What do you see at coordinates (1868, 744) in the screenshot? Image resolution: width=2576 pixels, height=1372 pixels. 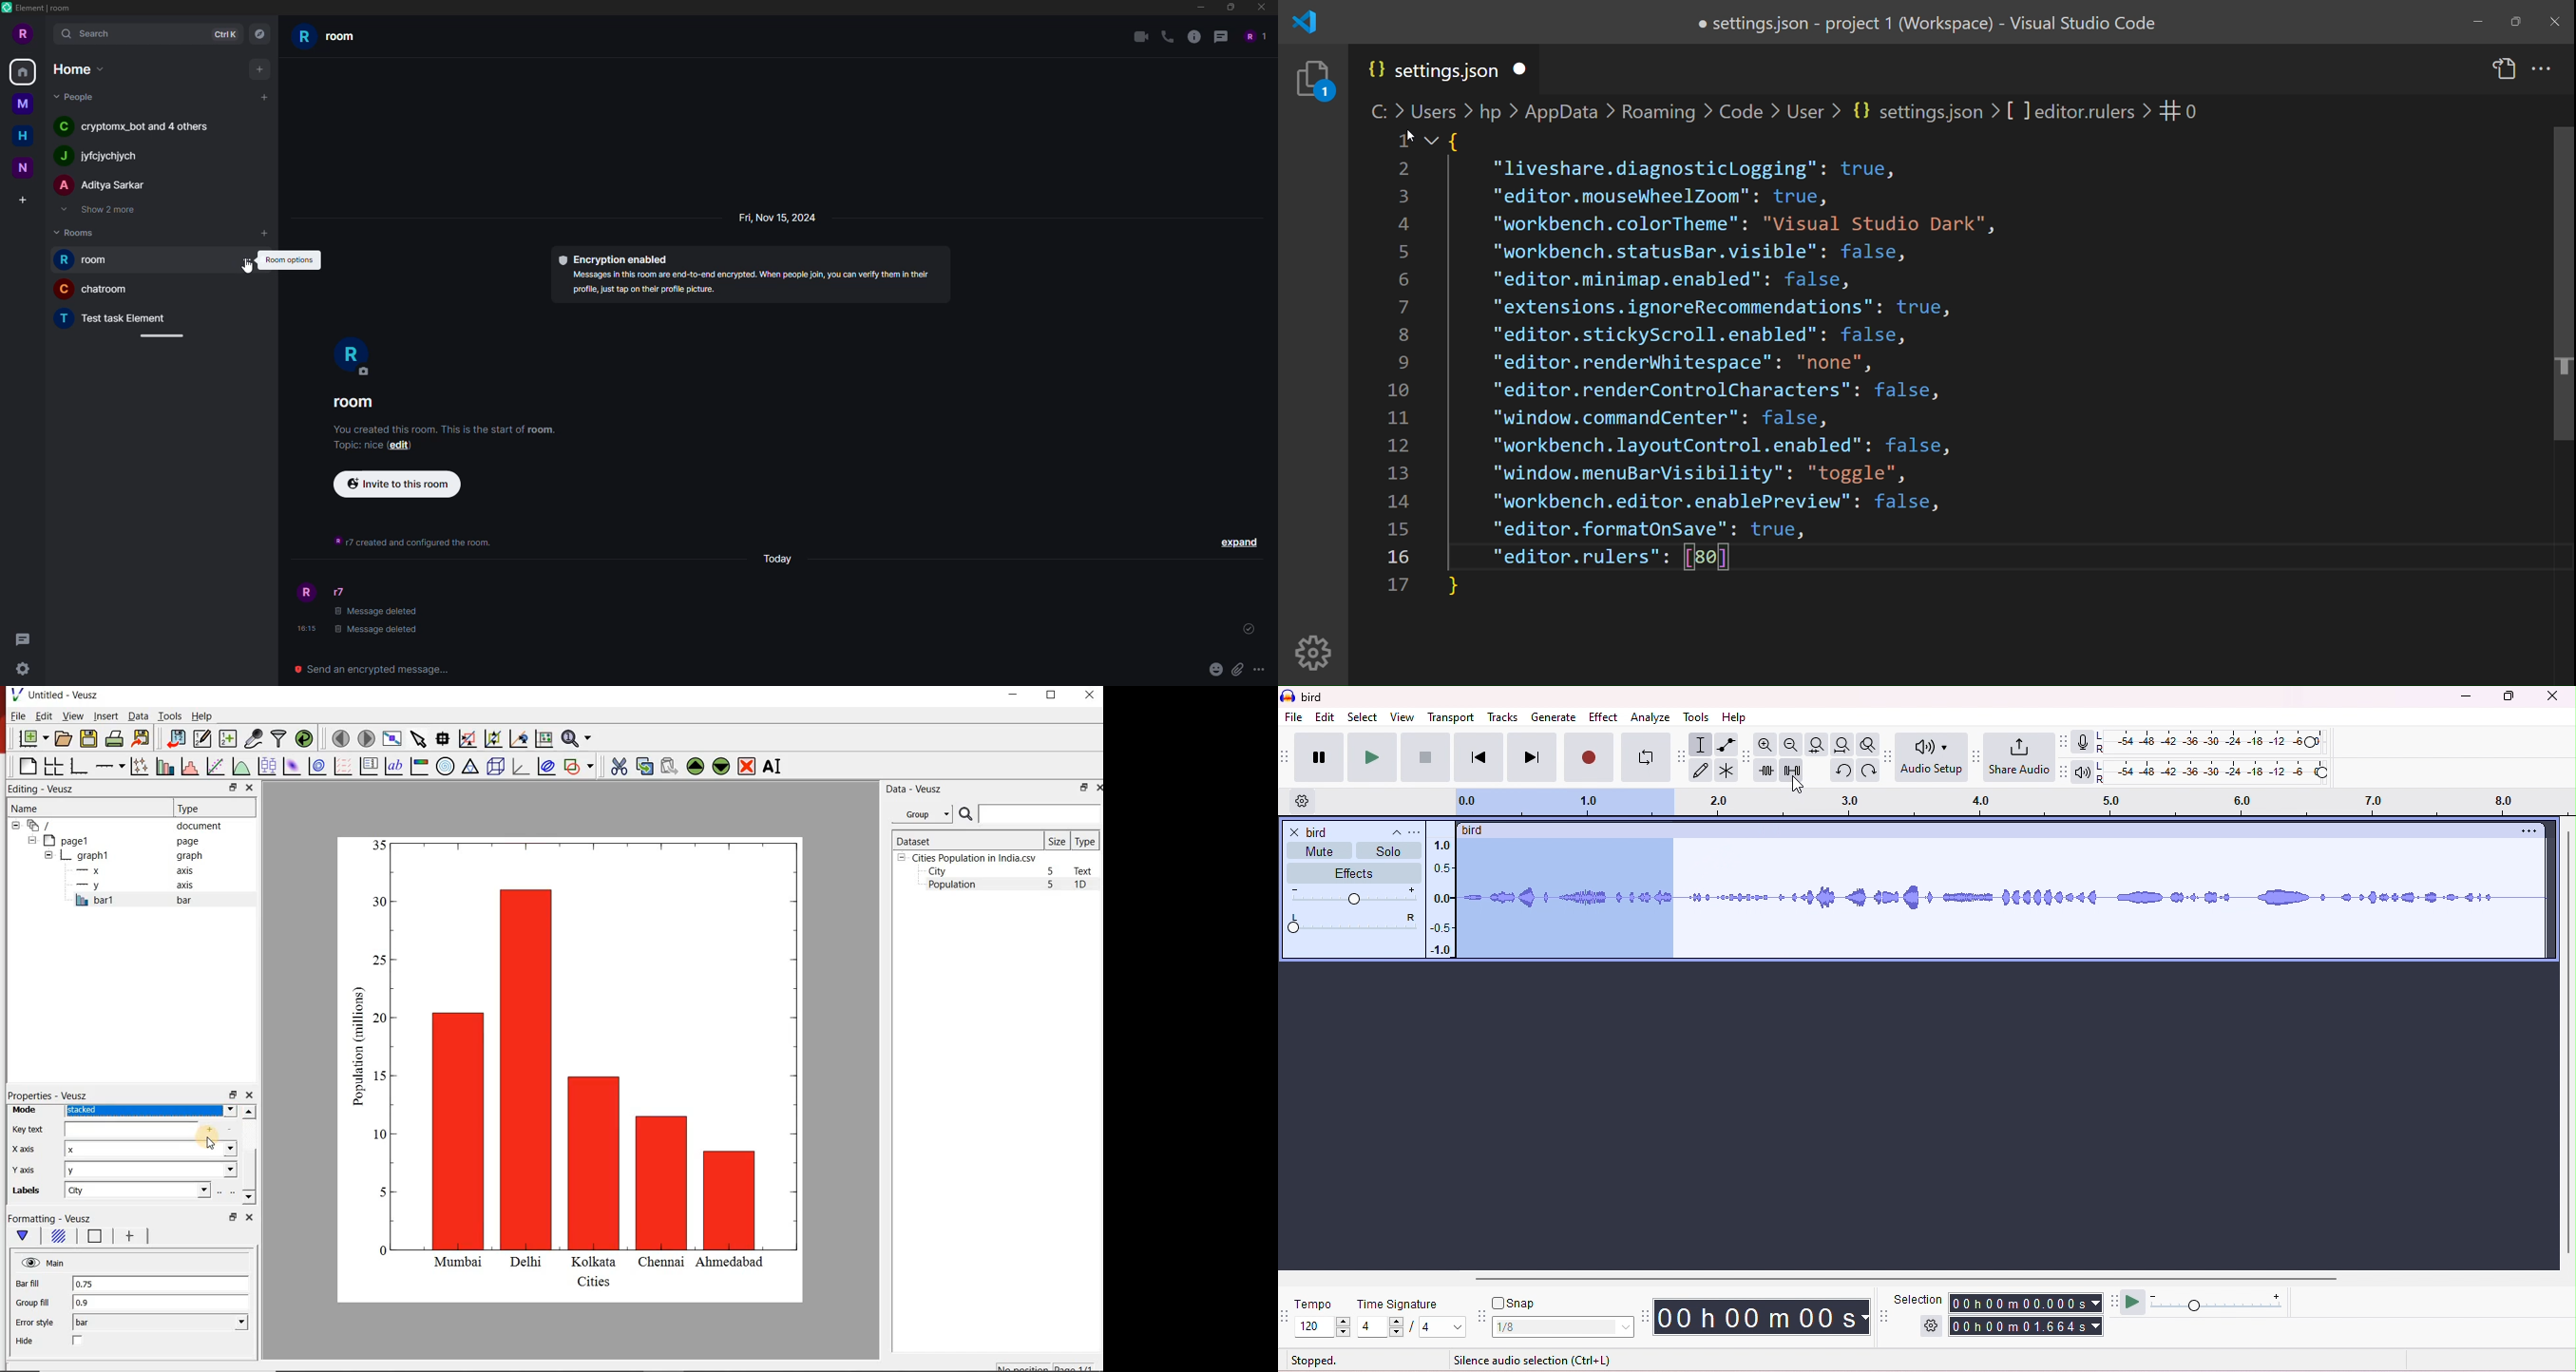 I see `toggle zoom` at bounding box center [1868, 744].